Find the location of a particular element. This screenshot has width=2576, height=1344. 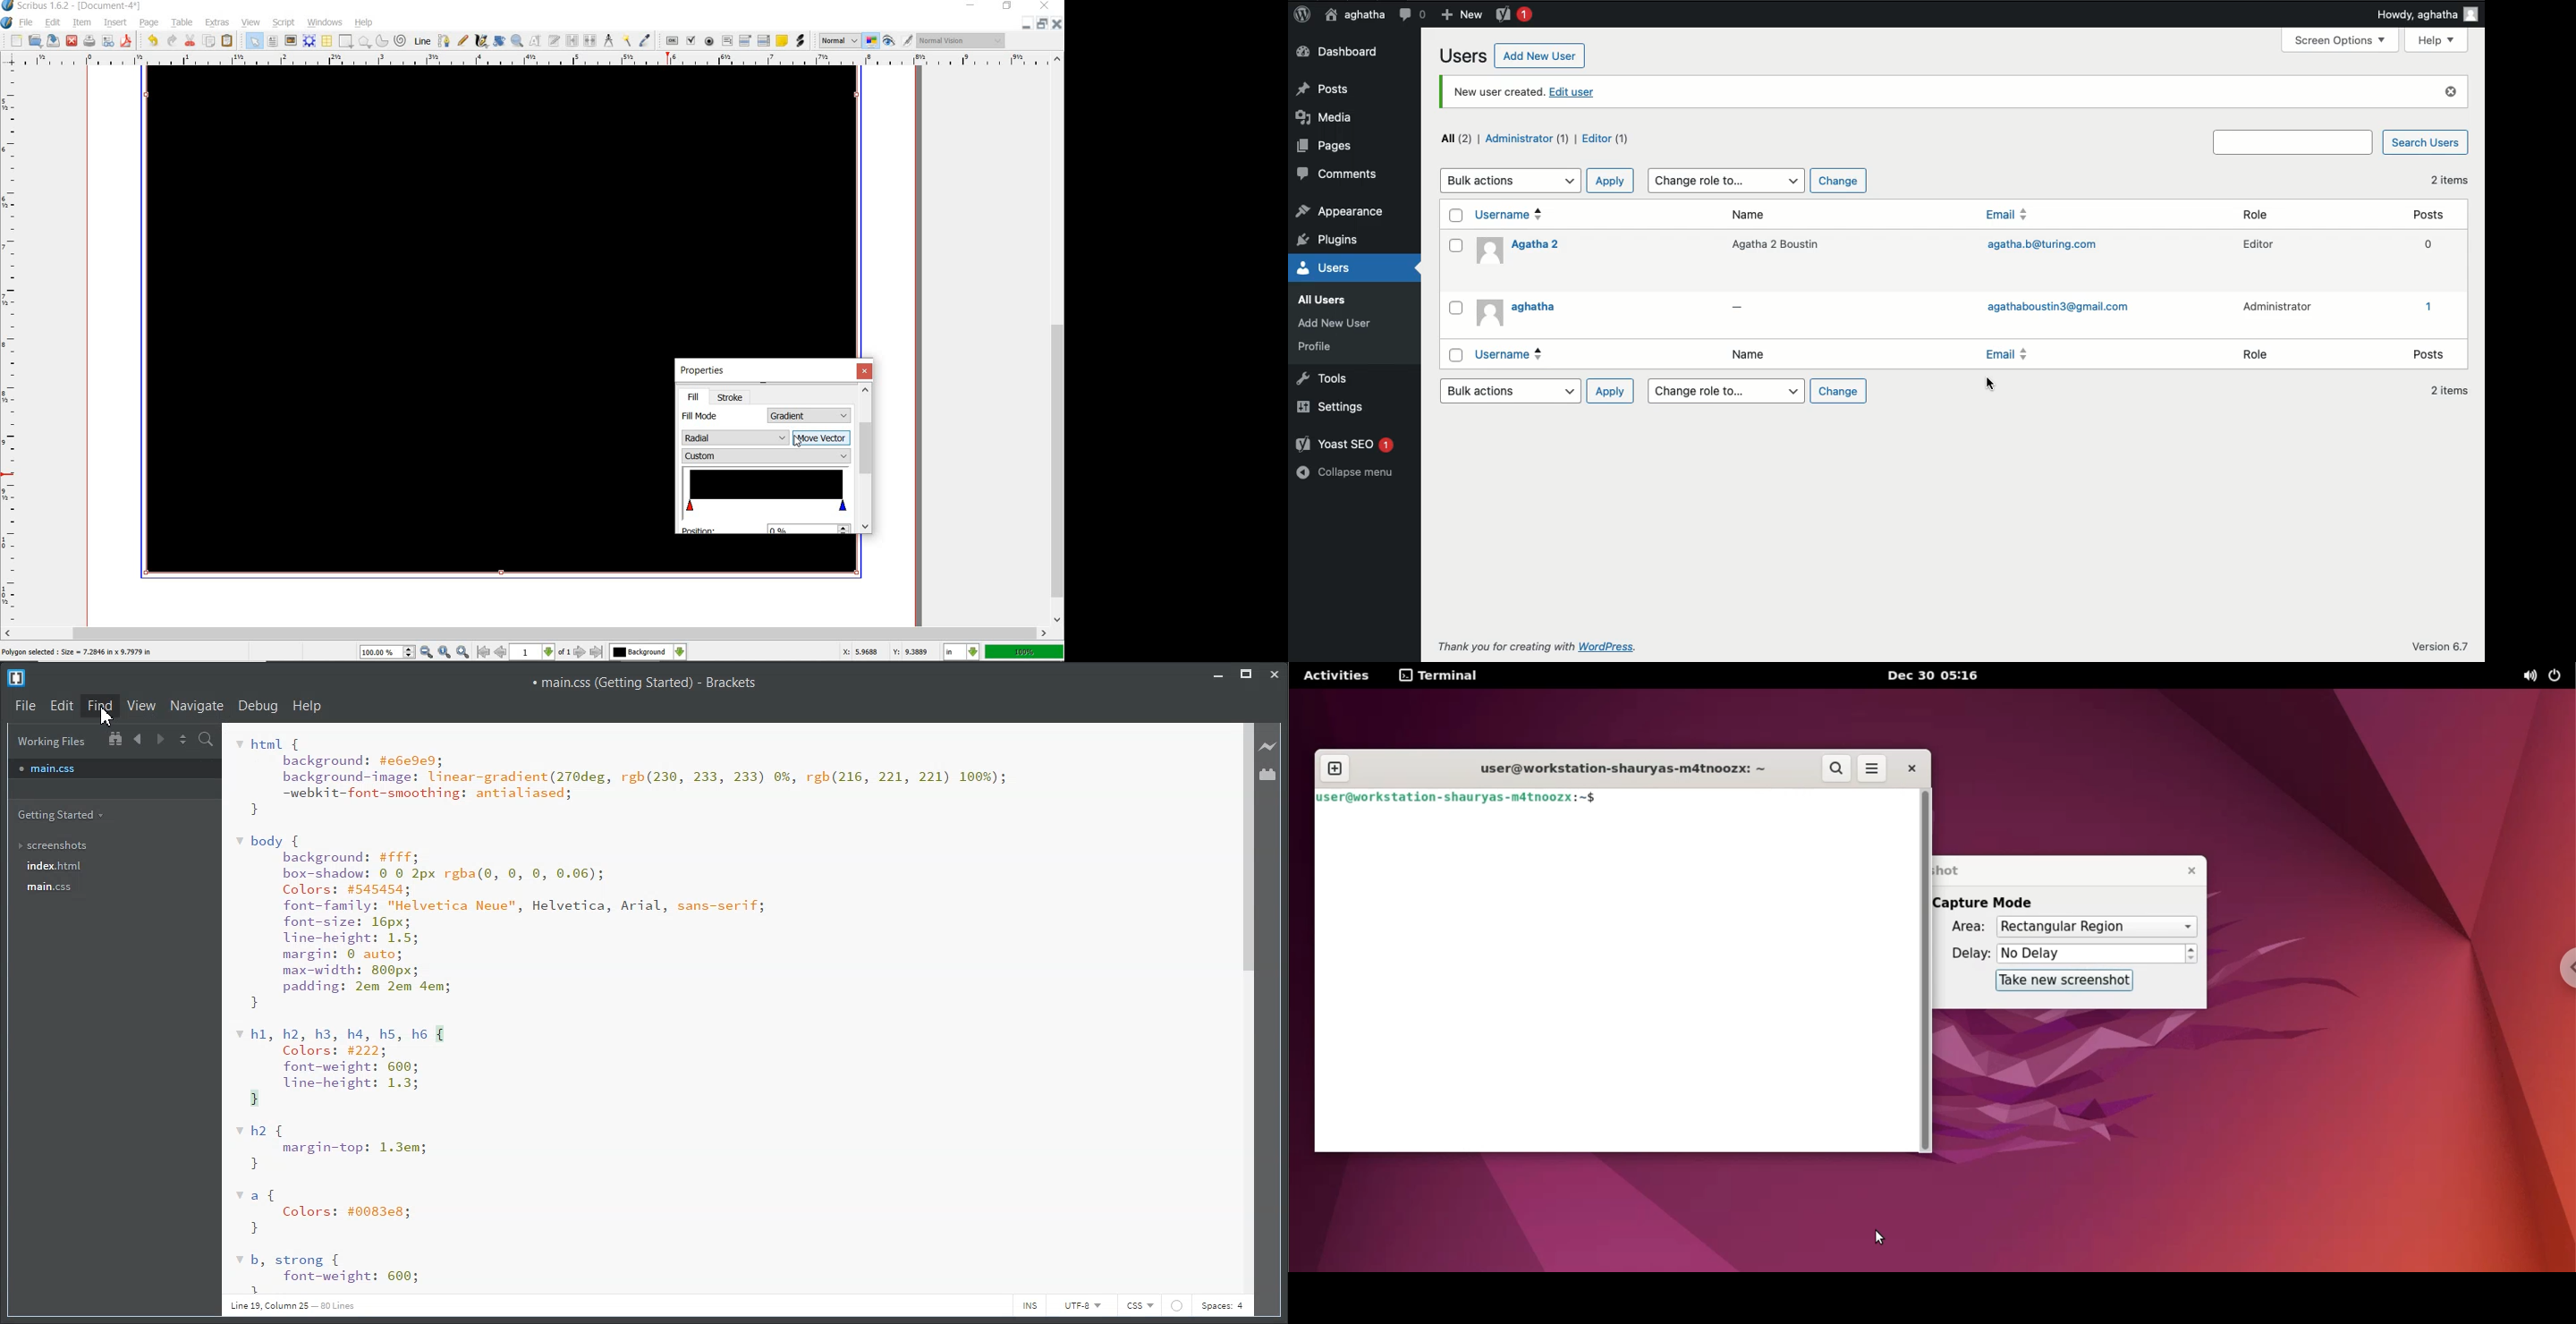

Add new user is located at coordinates (1538, 56).